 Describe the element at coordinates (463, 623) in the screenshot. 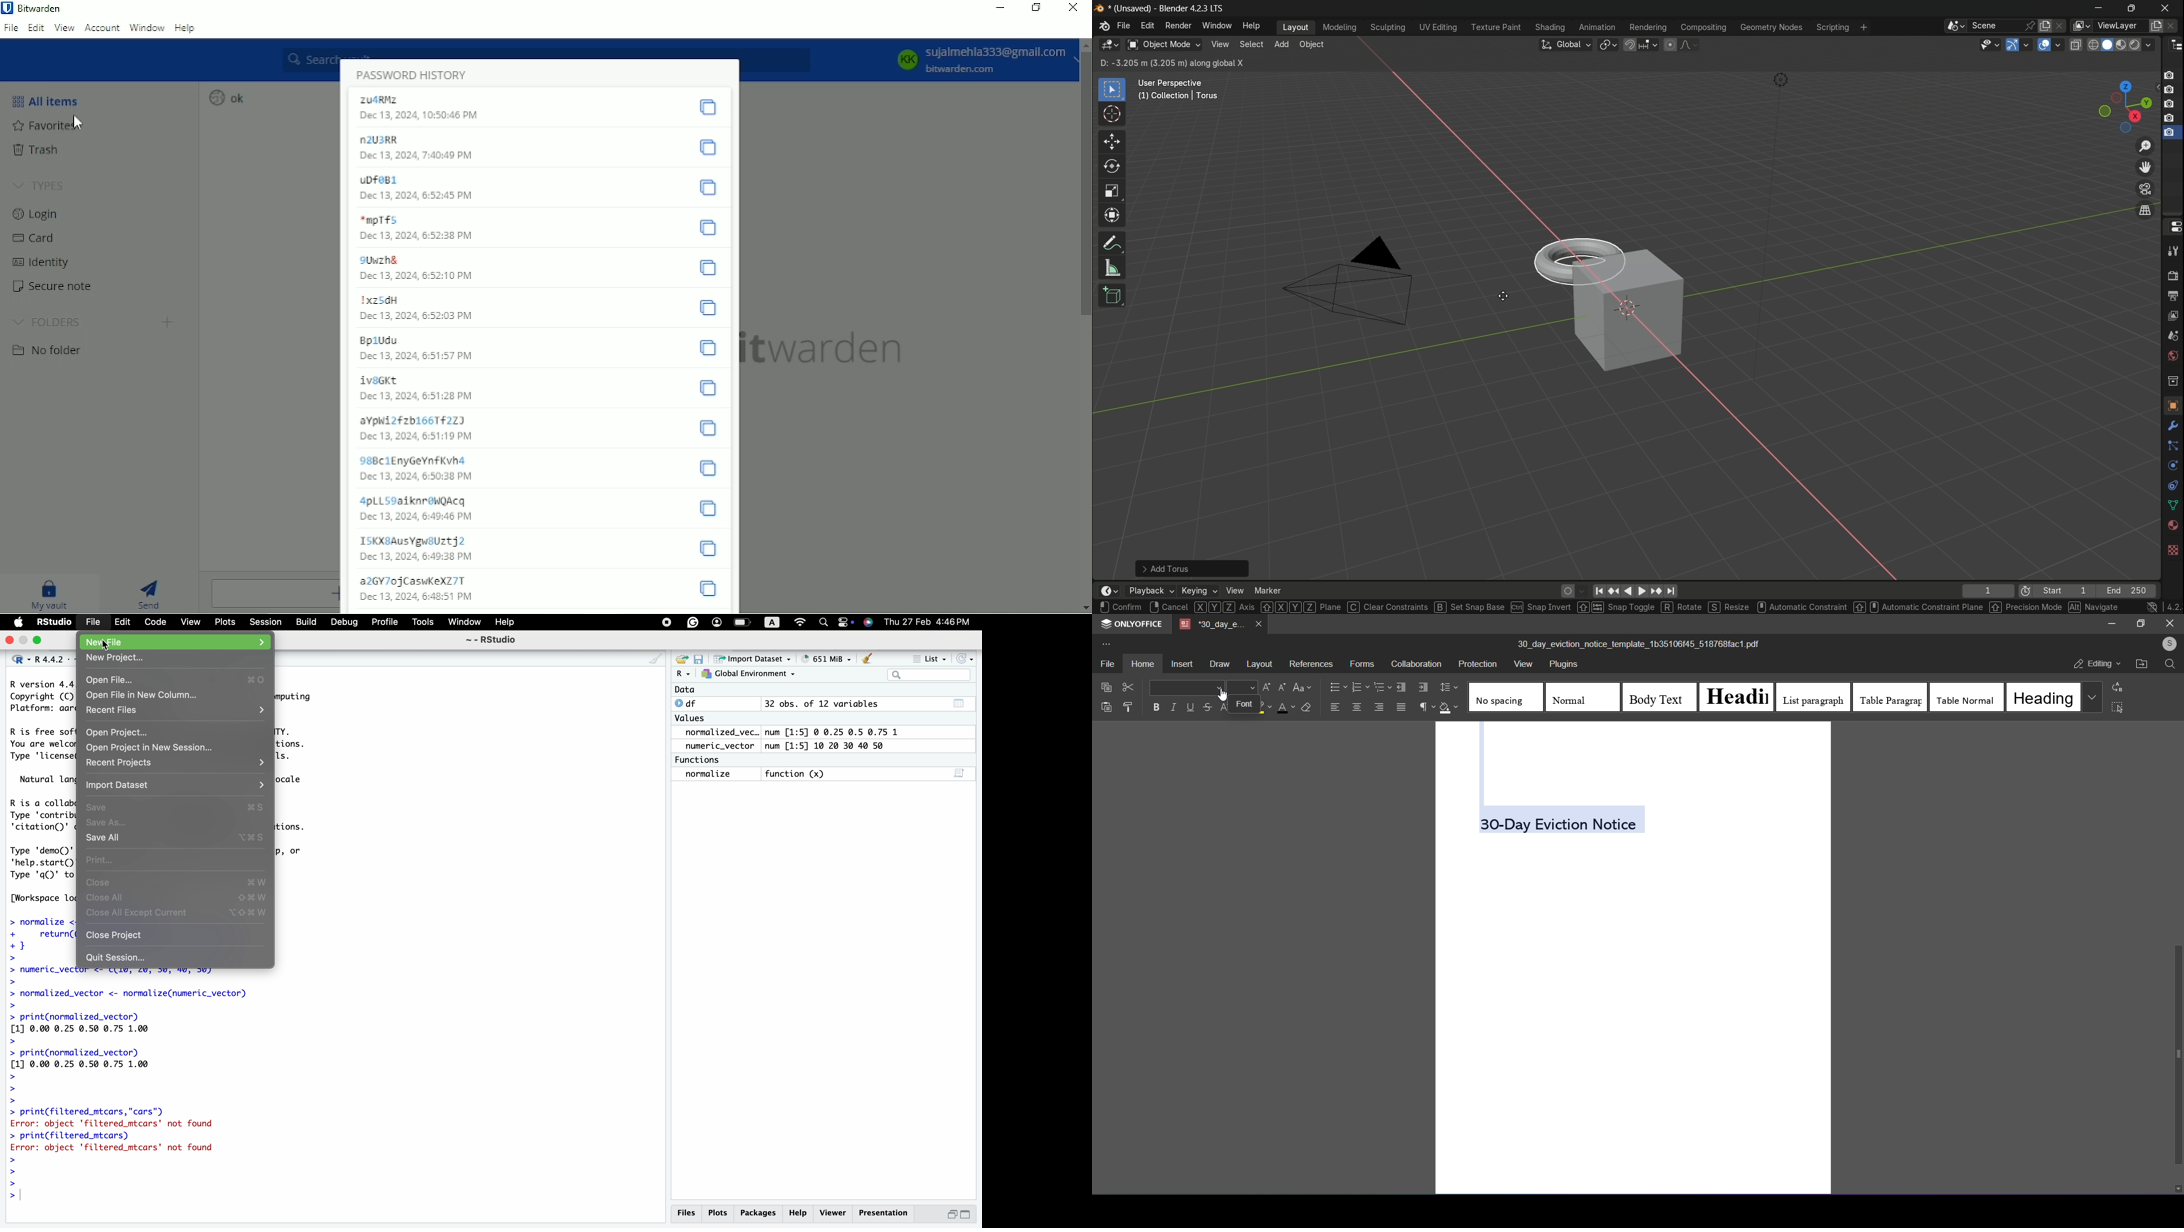

I see `Window` at that location.